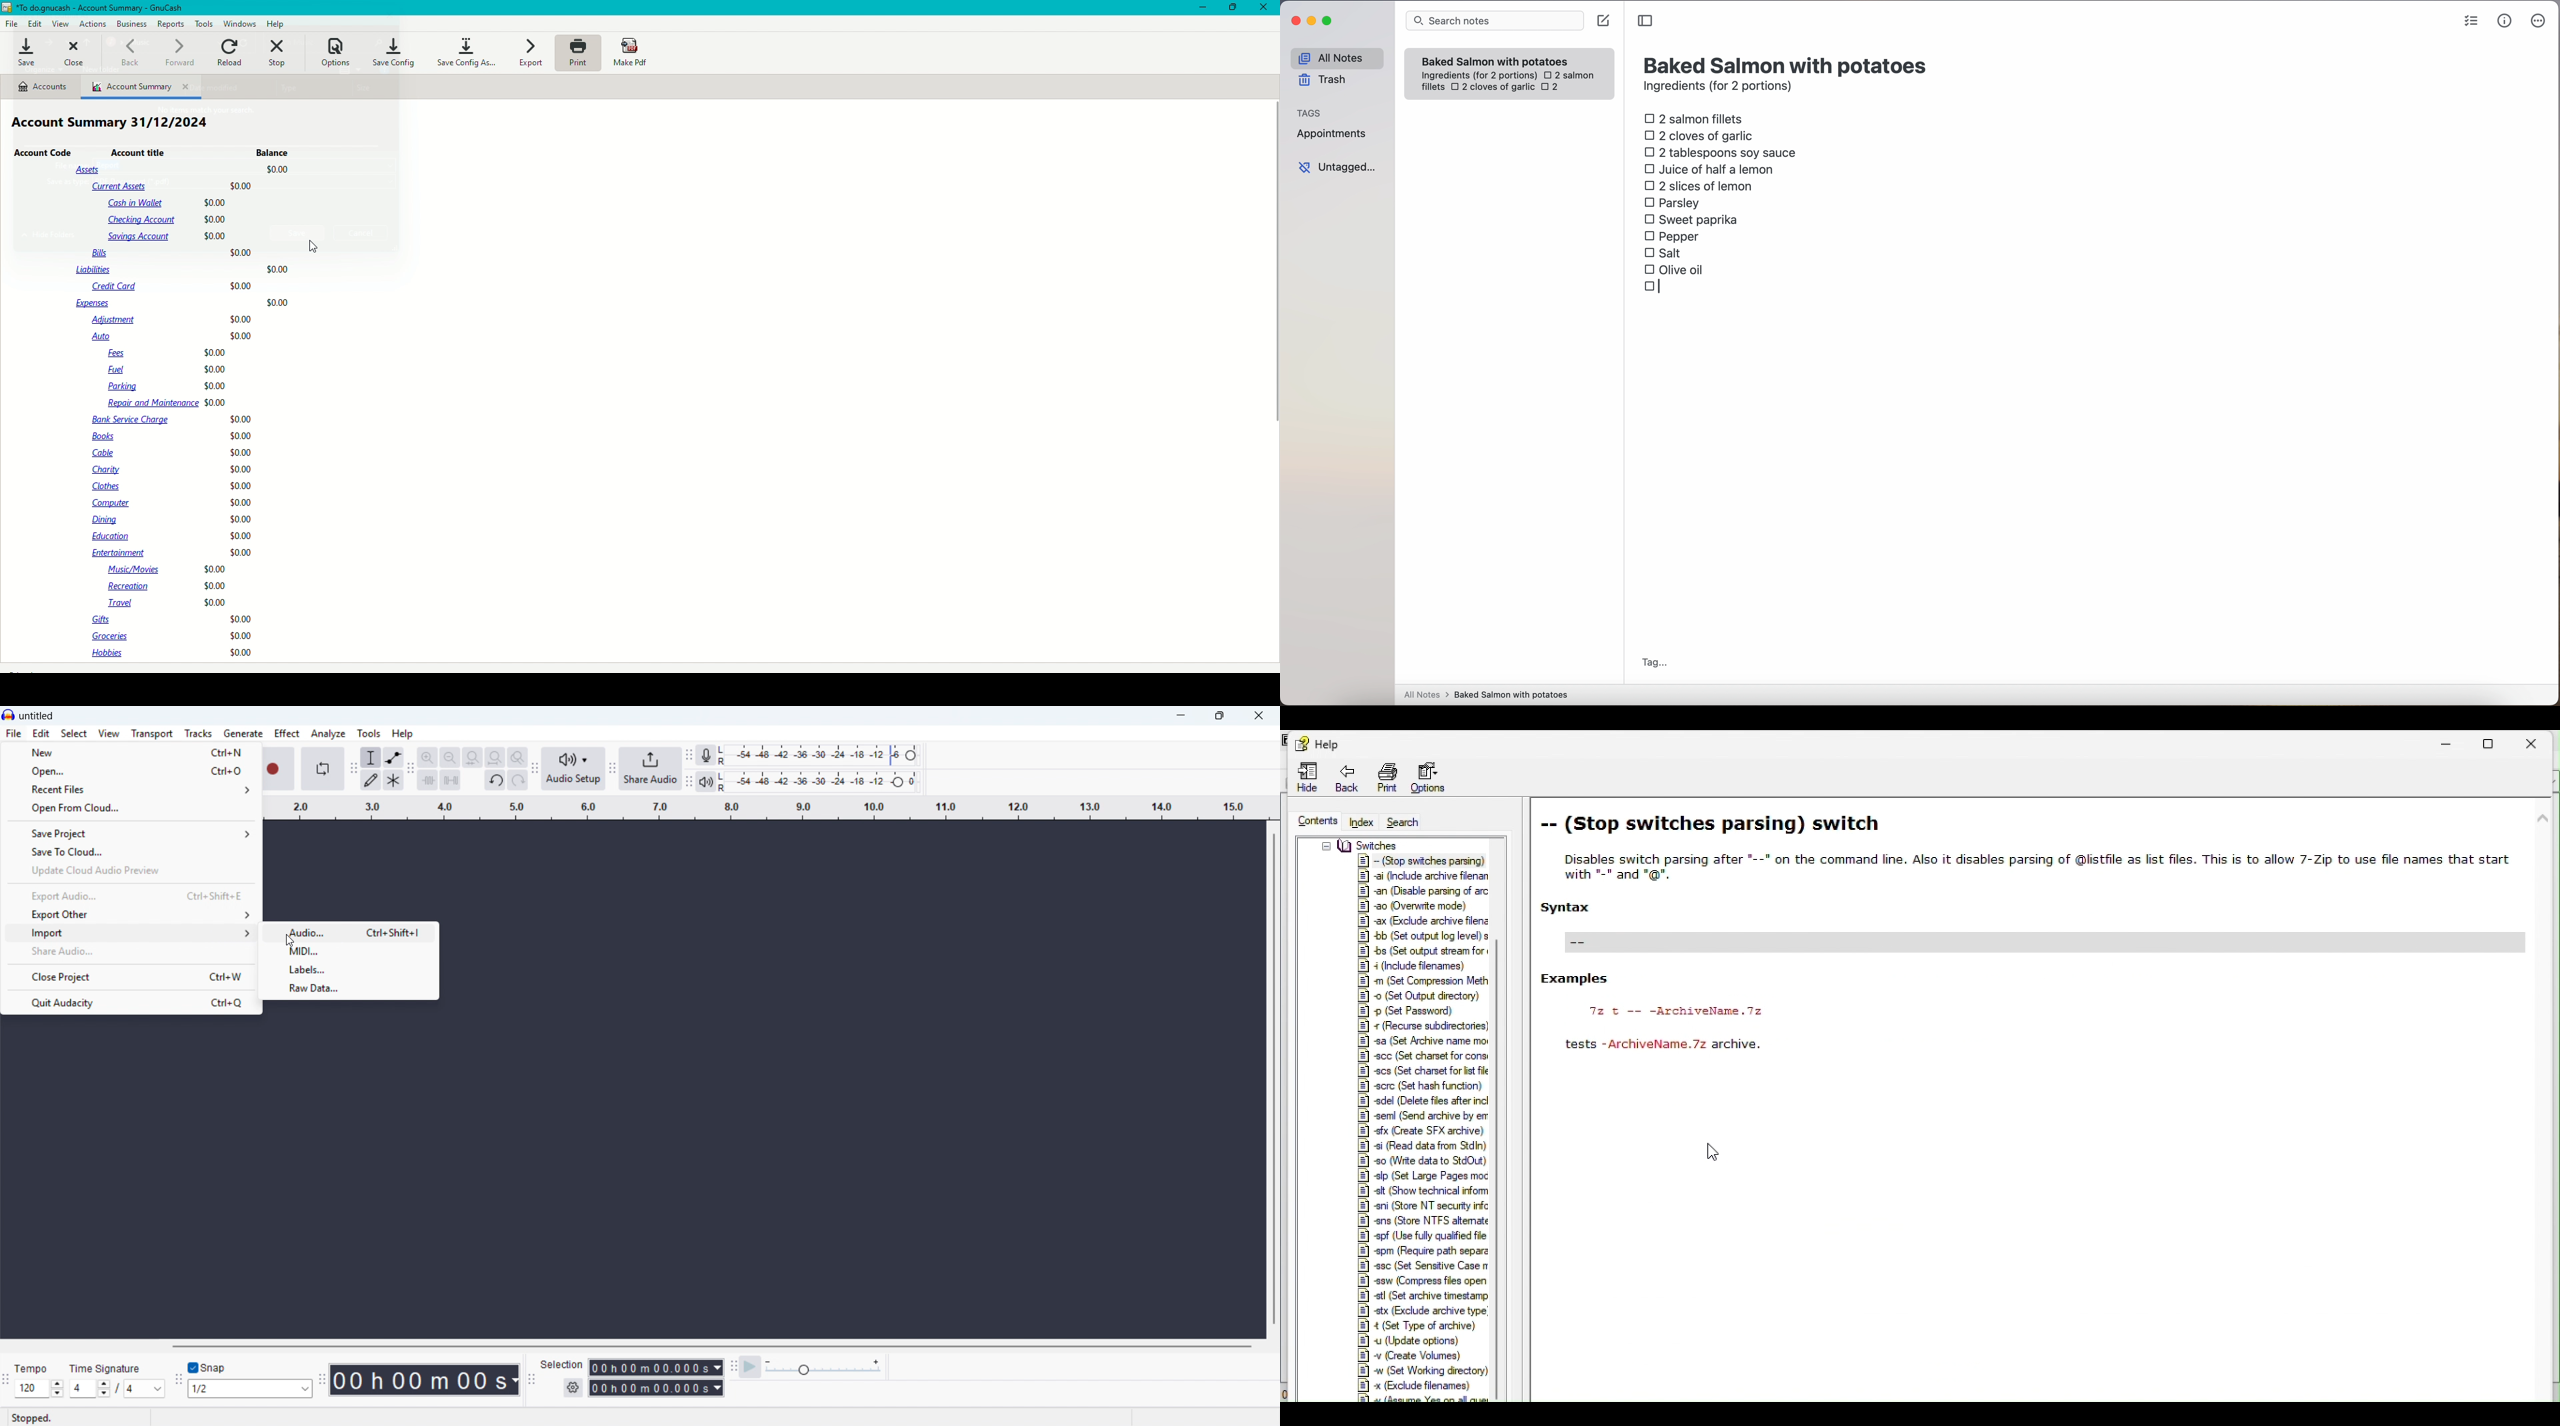  What do you see at coordinates (1337, 58) in the screenshot?
I see `all notes` at bounding box center [1337, 58].